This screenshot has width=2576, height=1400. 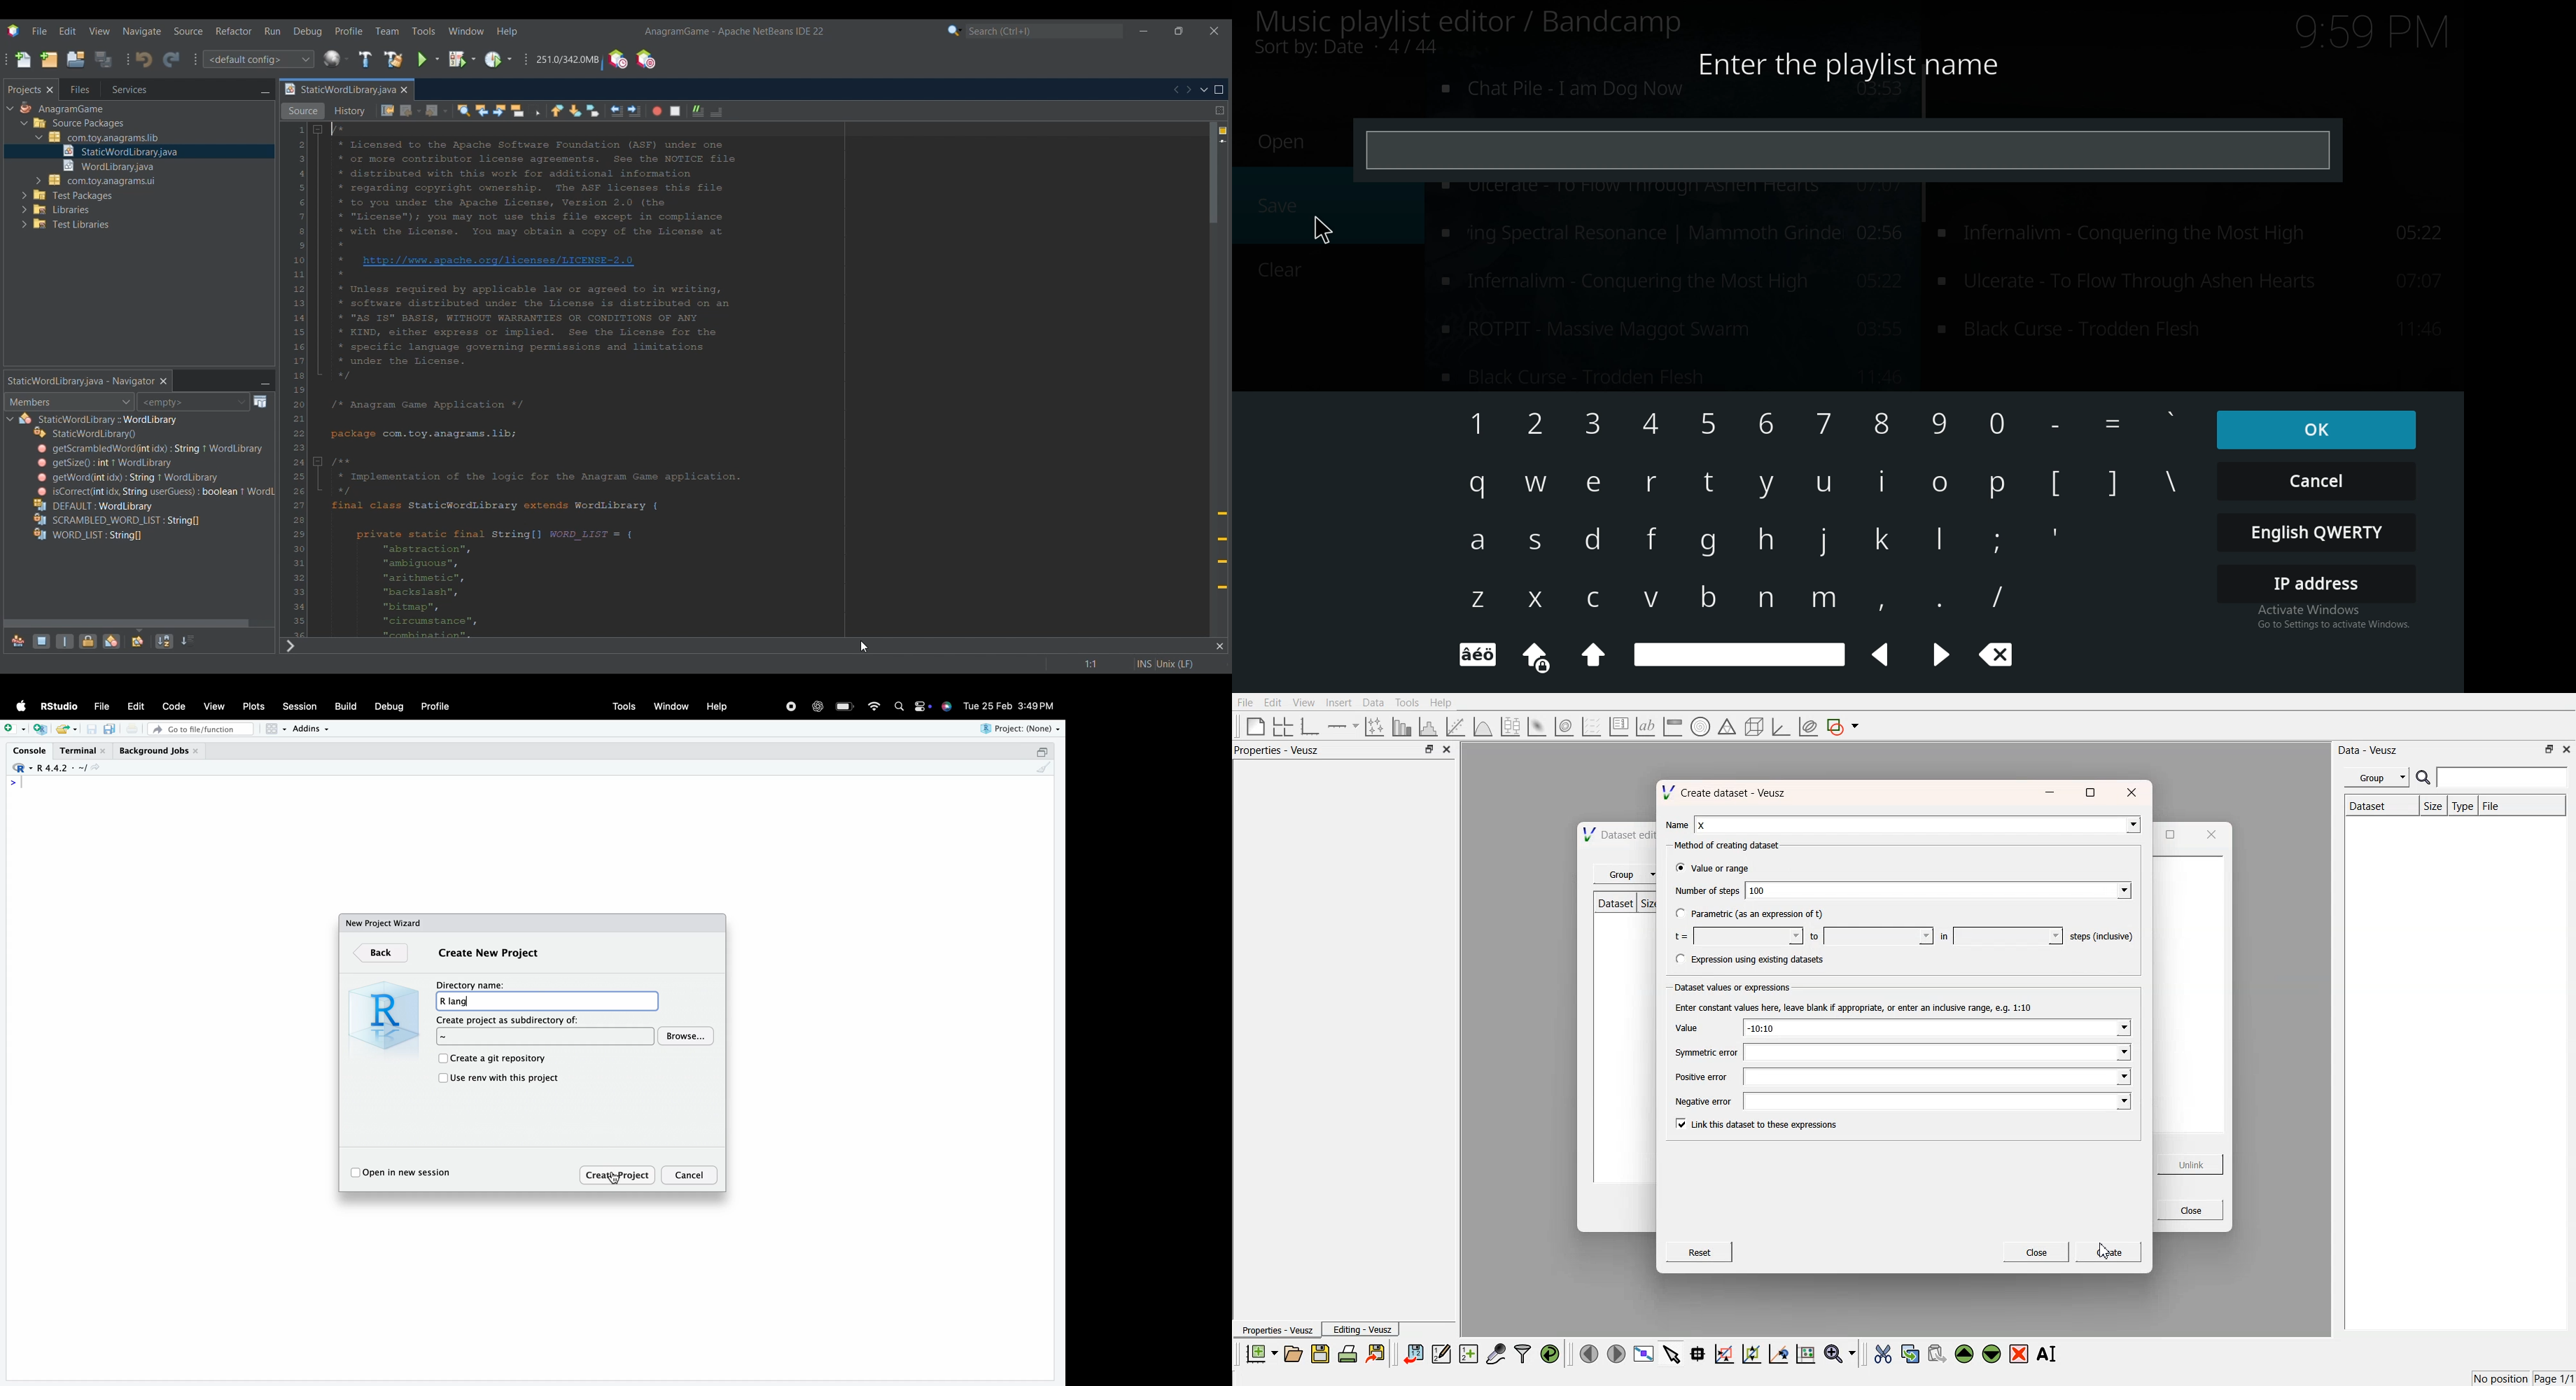 I want to click on Profile UDE, so click(x=617, y=59).